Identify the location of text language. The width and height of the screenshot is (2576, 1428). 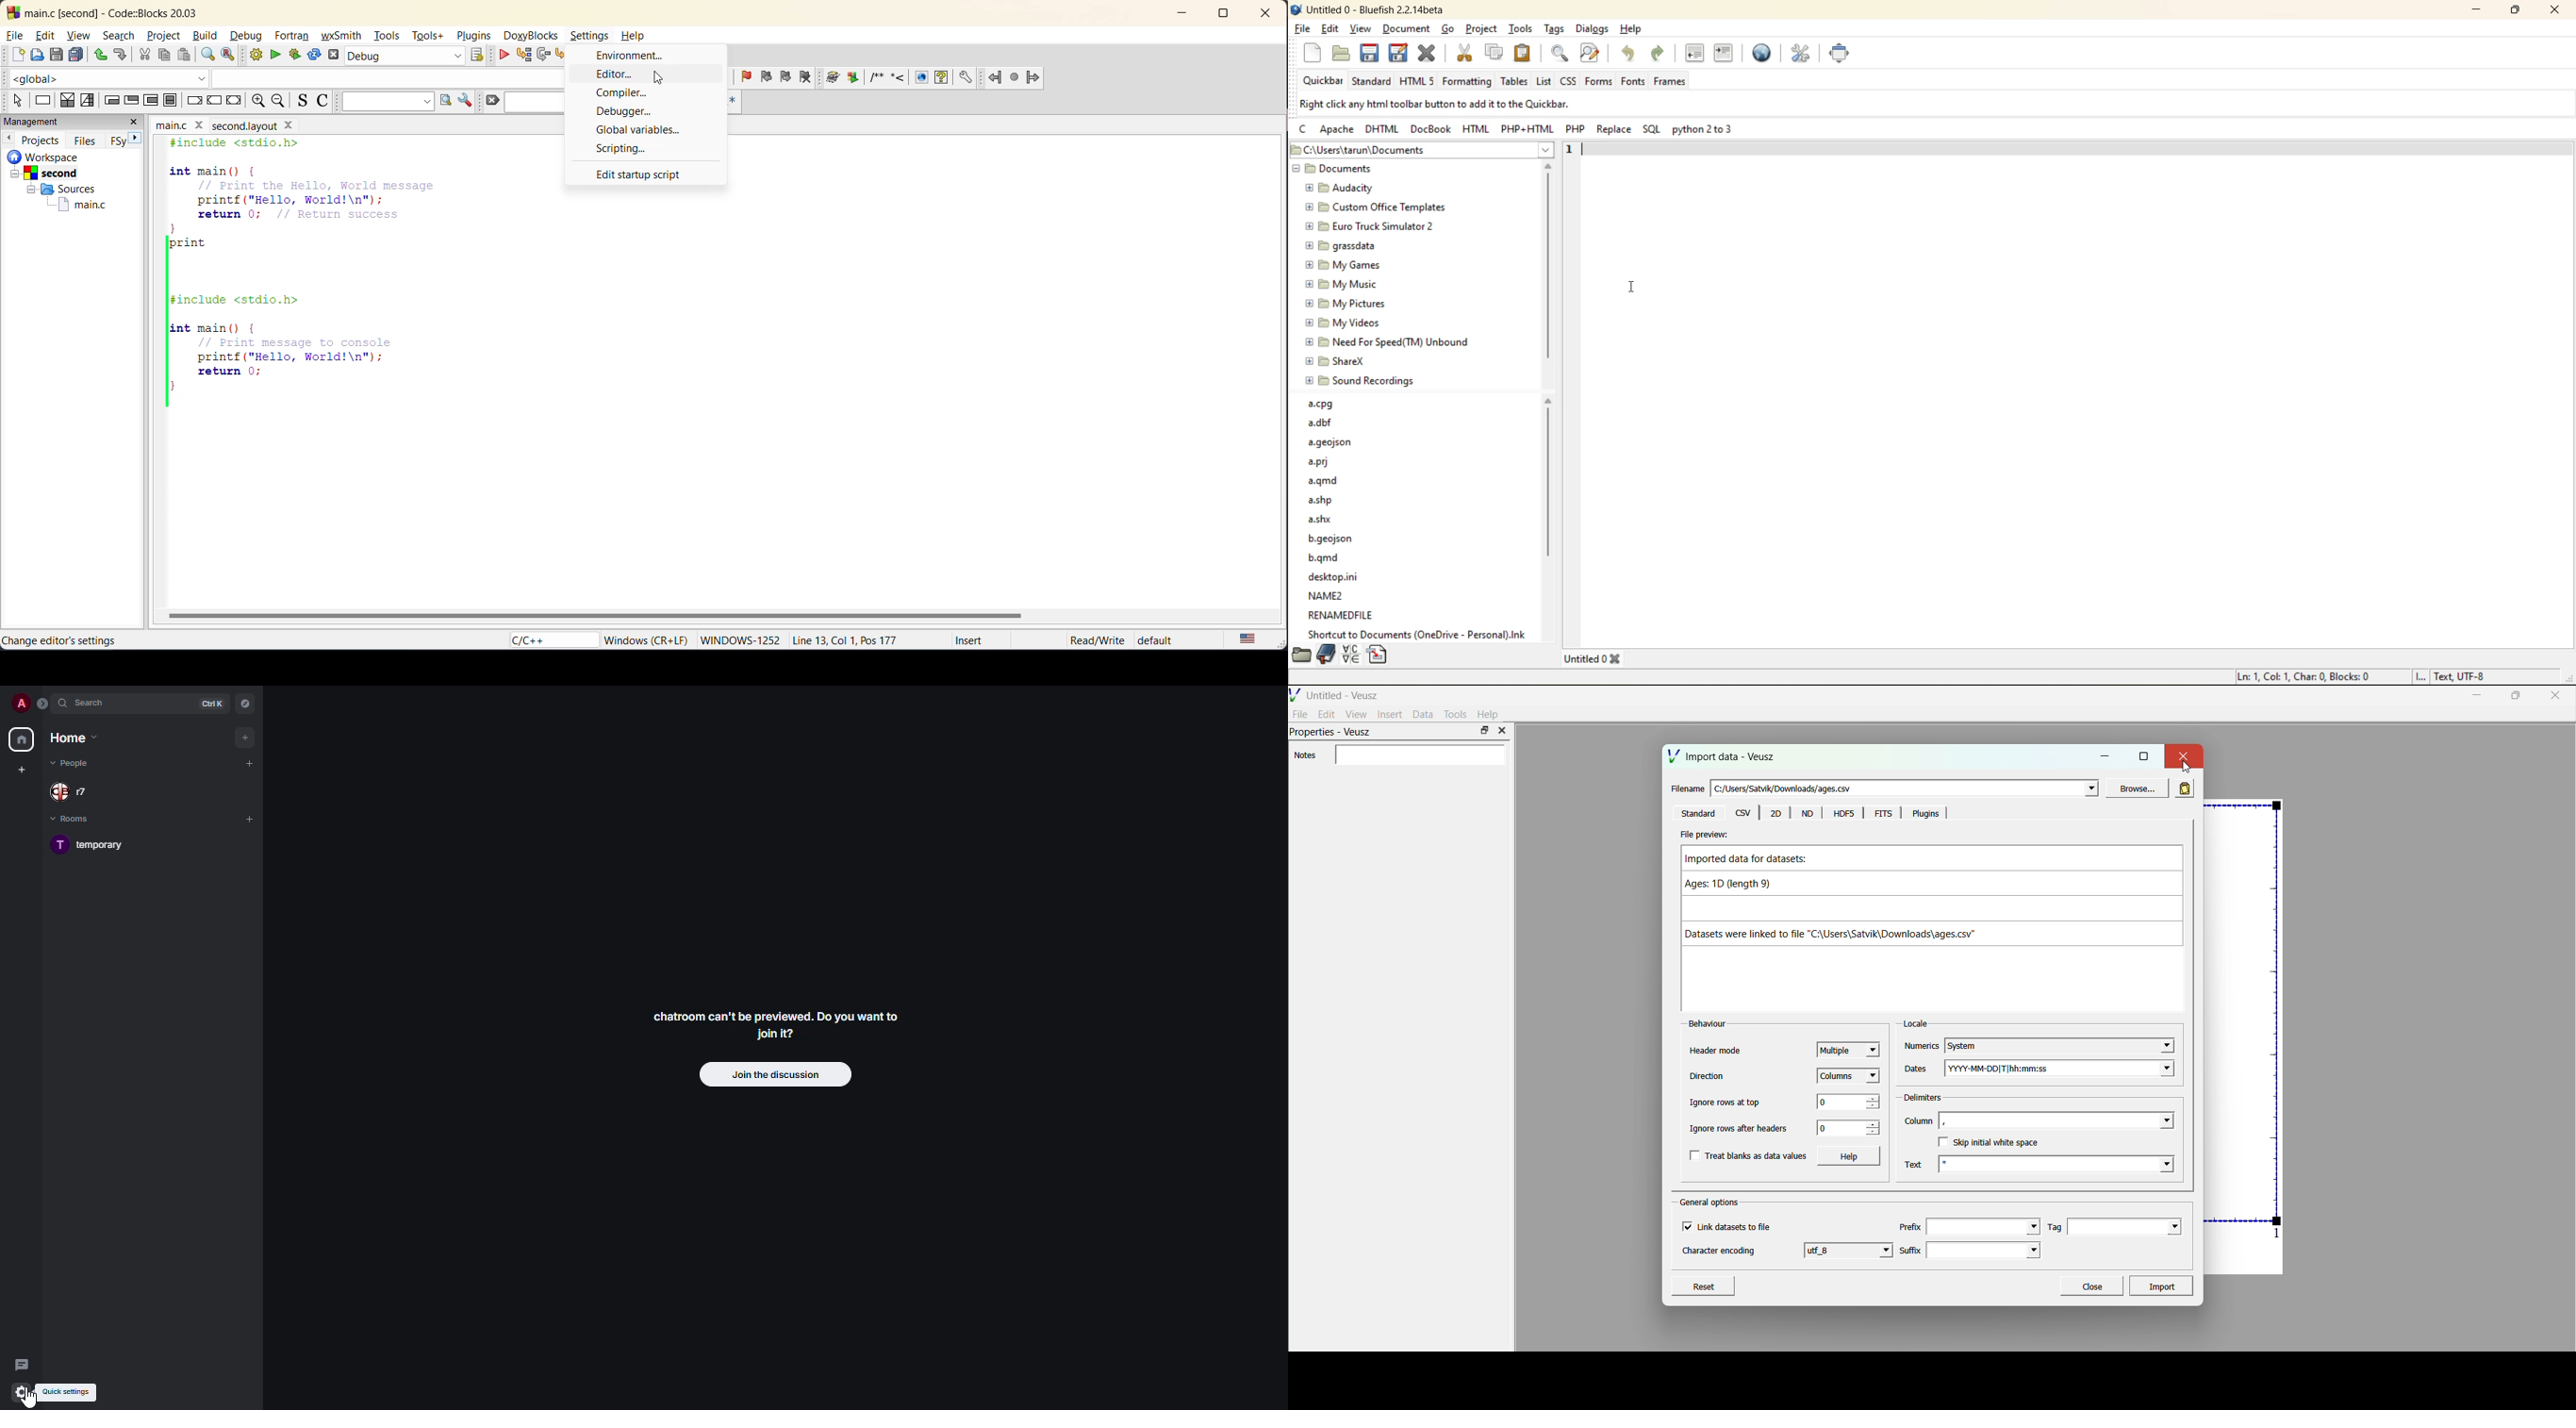
(1249, 639).